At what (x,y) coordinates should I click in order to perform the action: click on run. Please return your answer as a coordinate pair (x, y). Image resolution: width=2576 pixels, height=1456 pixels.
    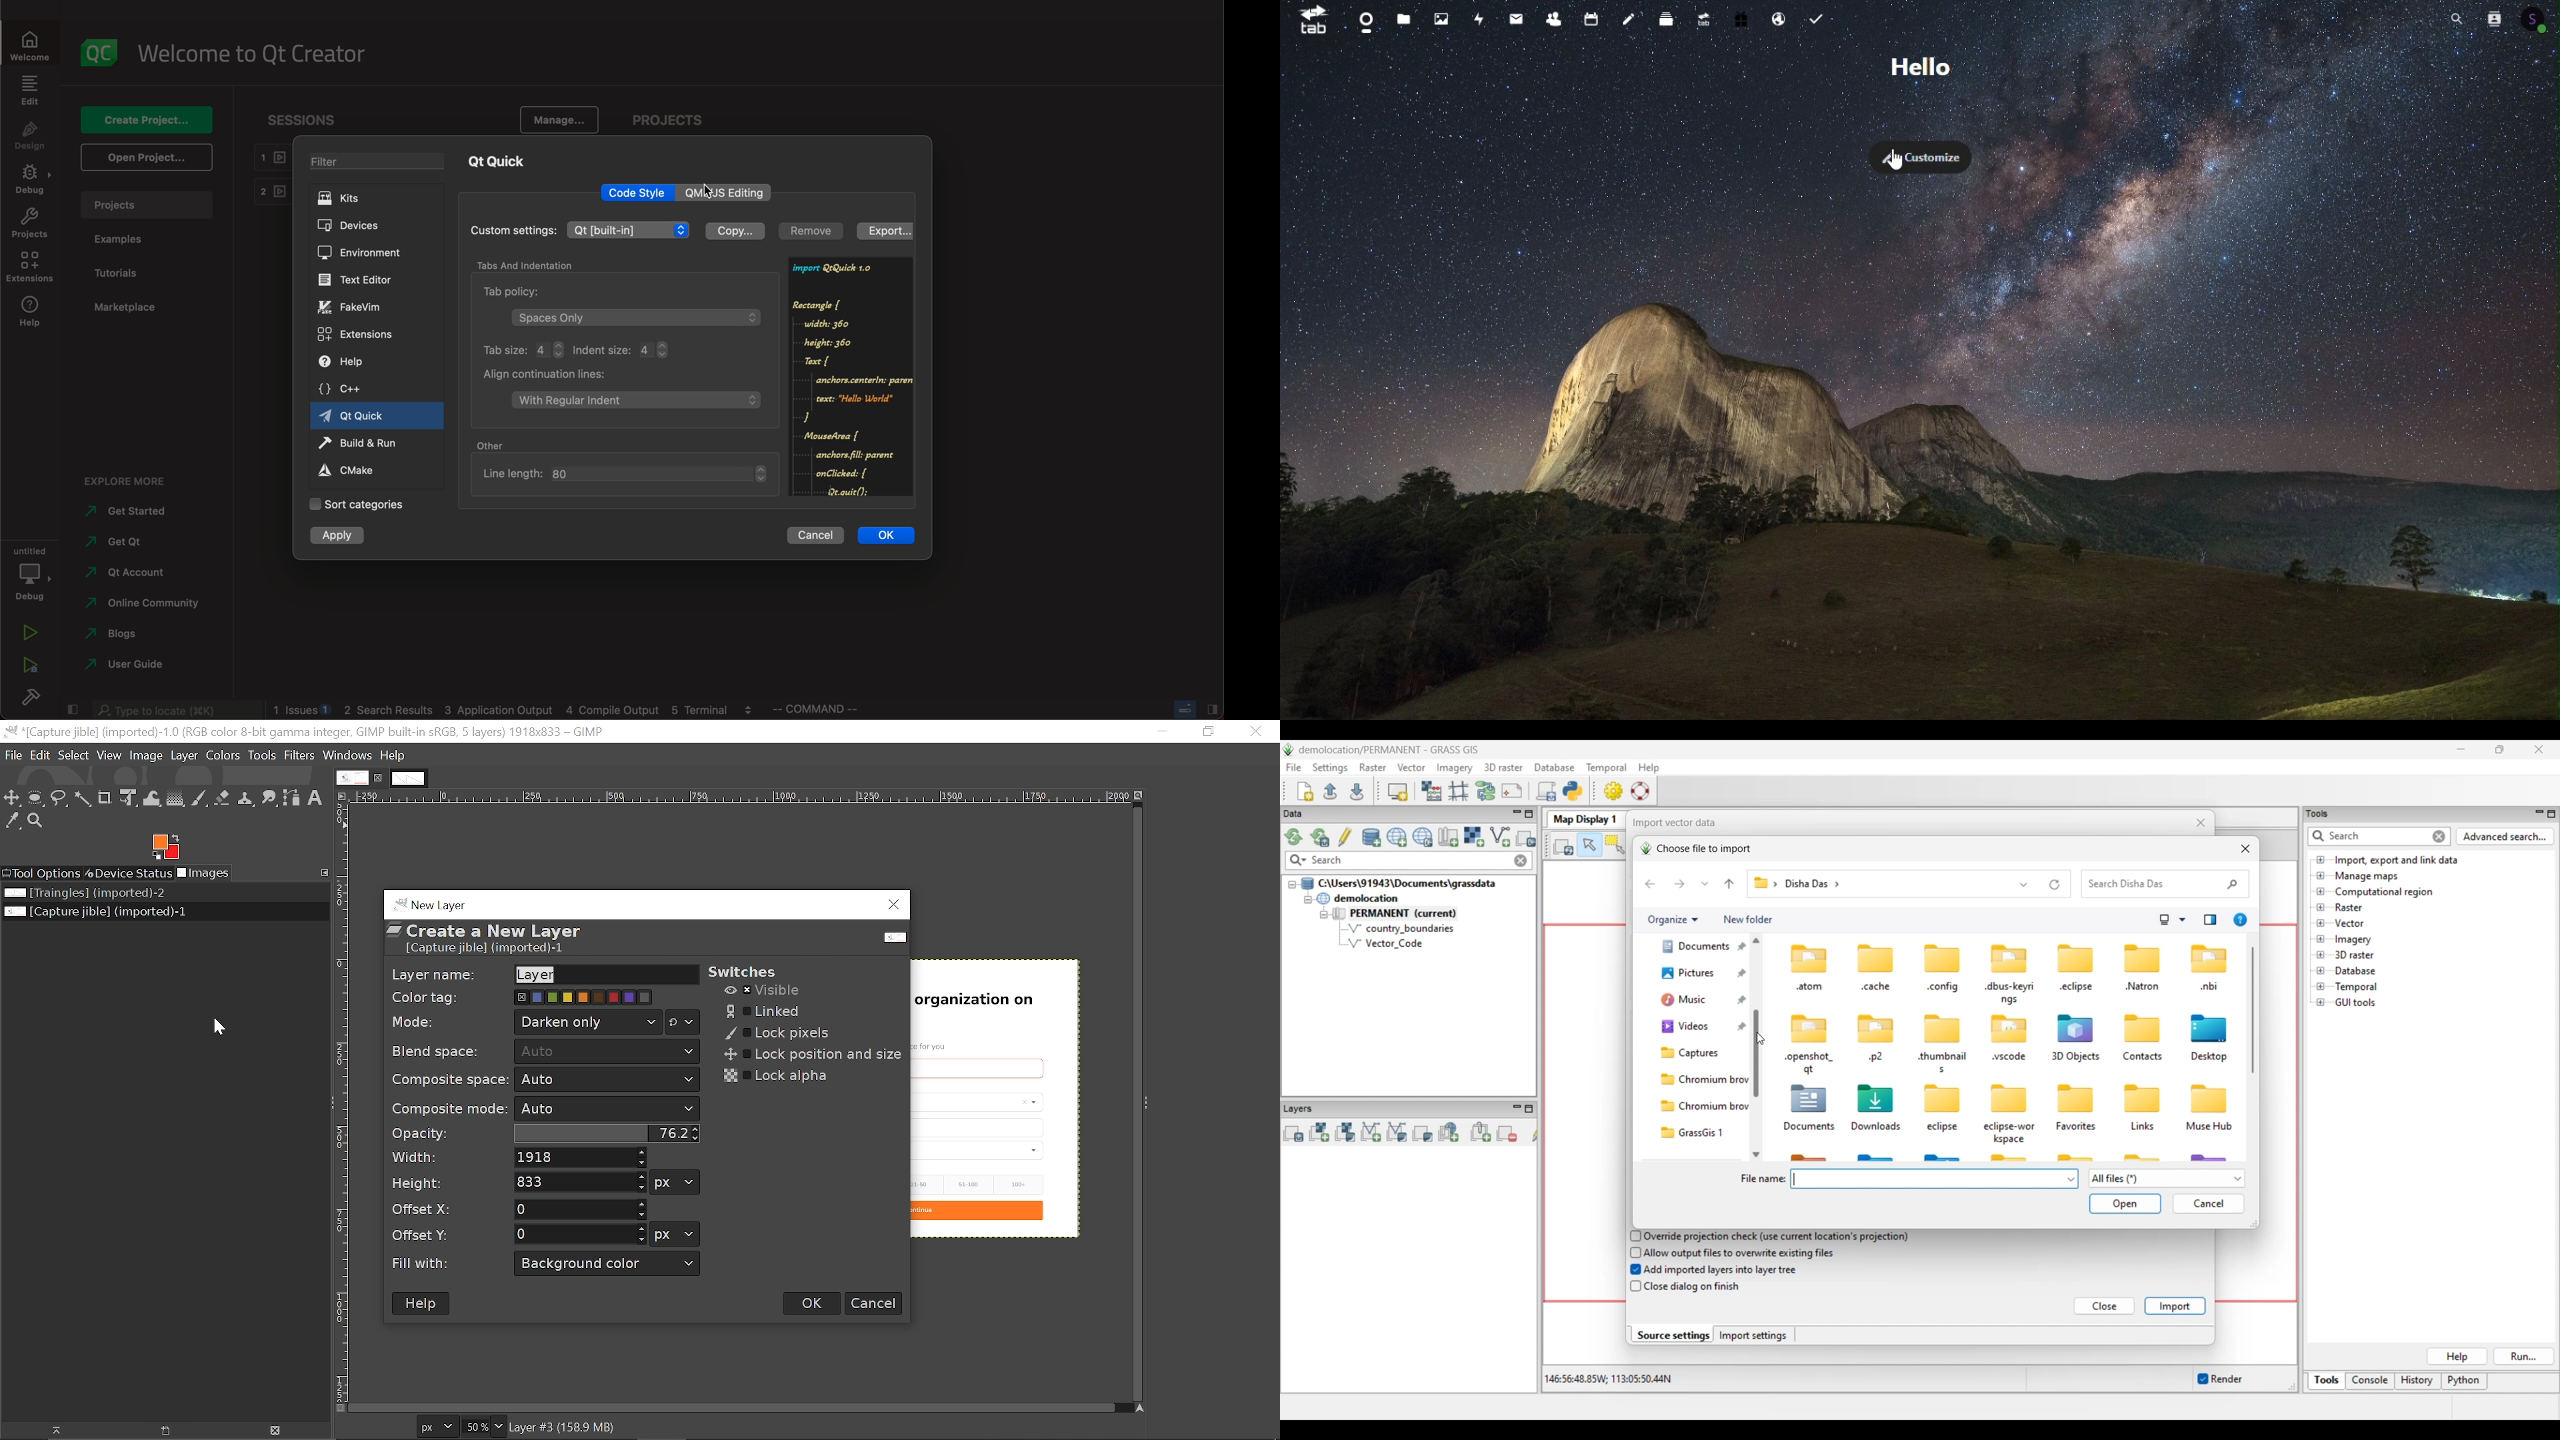
    Looking at the image, I should click on (31, 632).